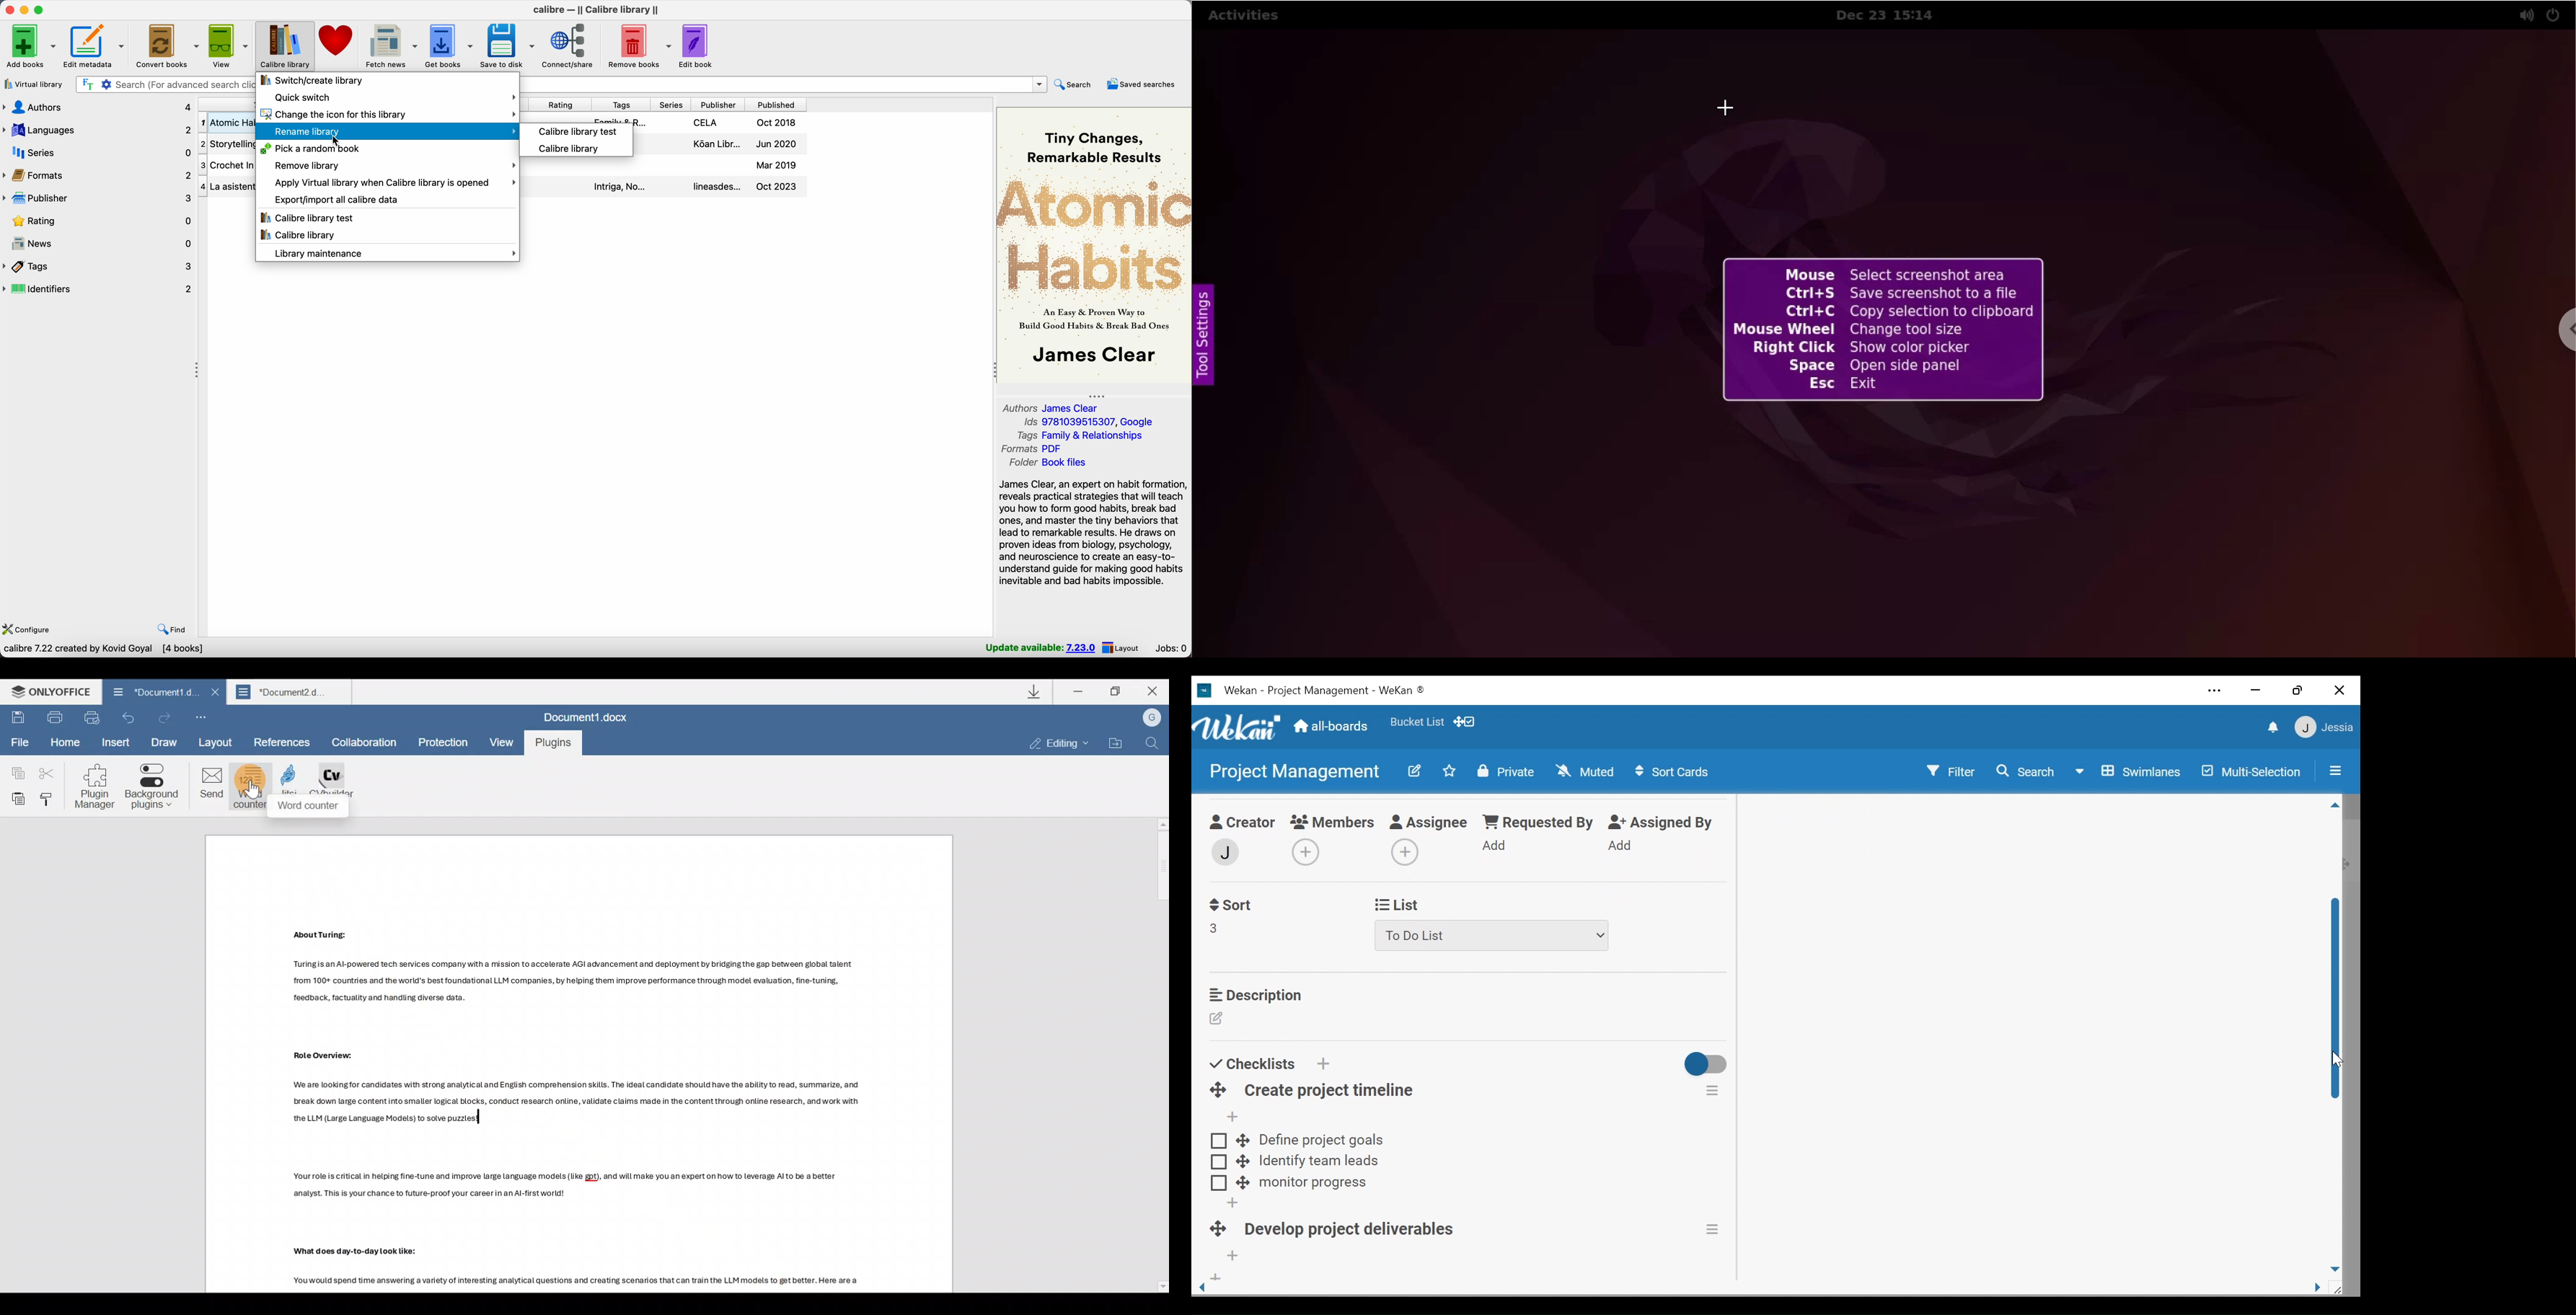  What do you see at coordinates (230, 46) in the screenshot?
I see `view` at bounding box center [230, 46].